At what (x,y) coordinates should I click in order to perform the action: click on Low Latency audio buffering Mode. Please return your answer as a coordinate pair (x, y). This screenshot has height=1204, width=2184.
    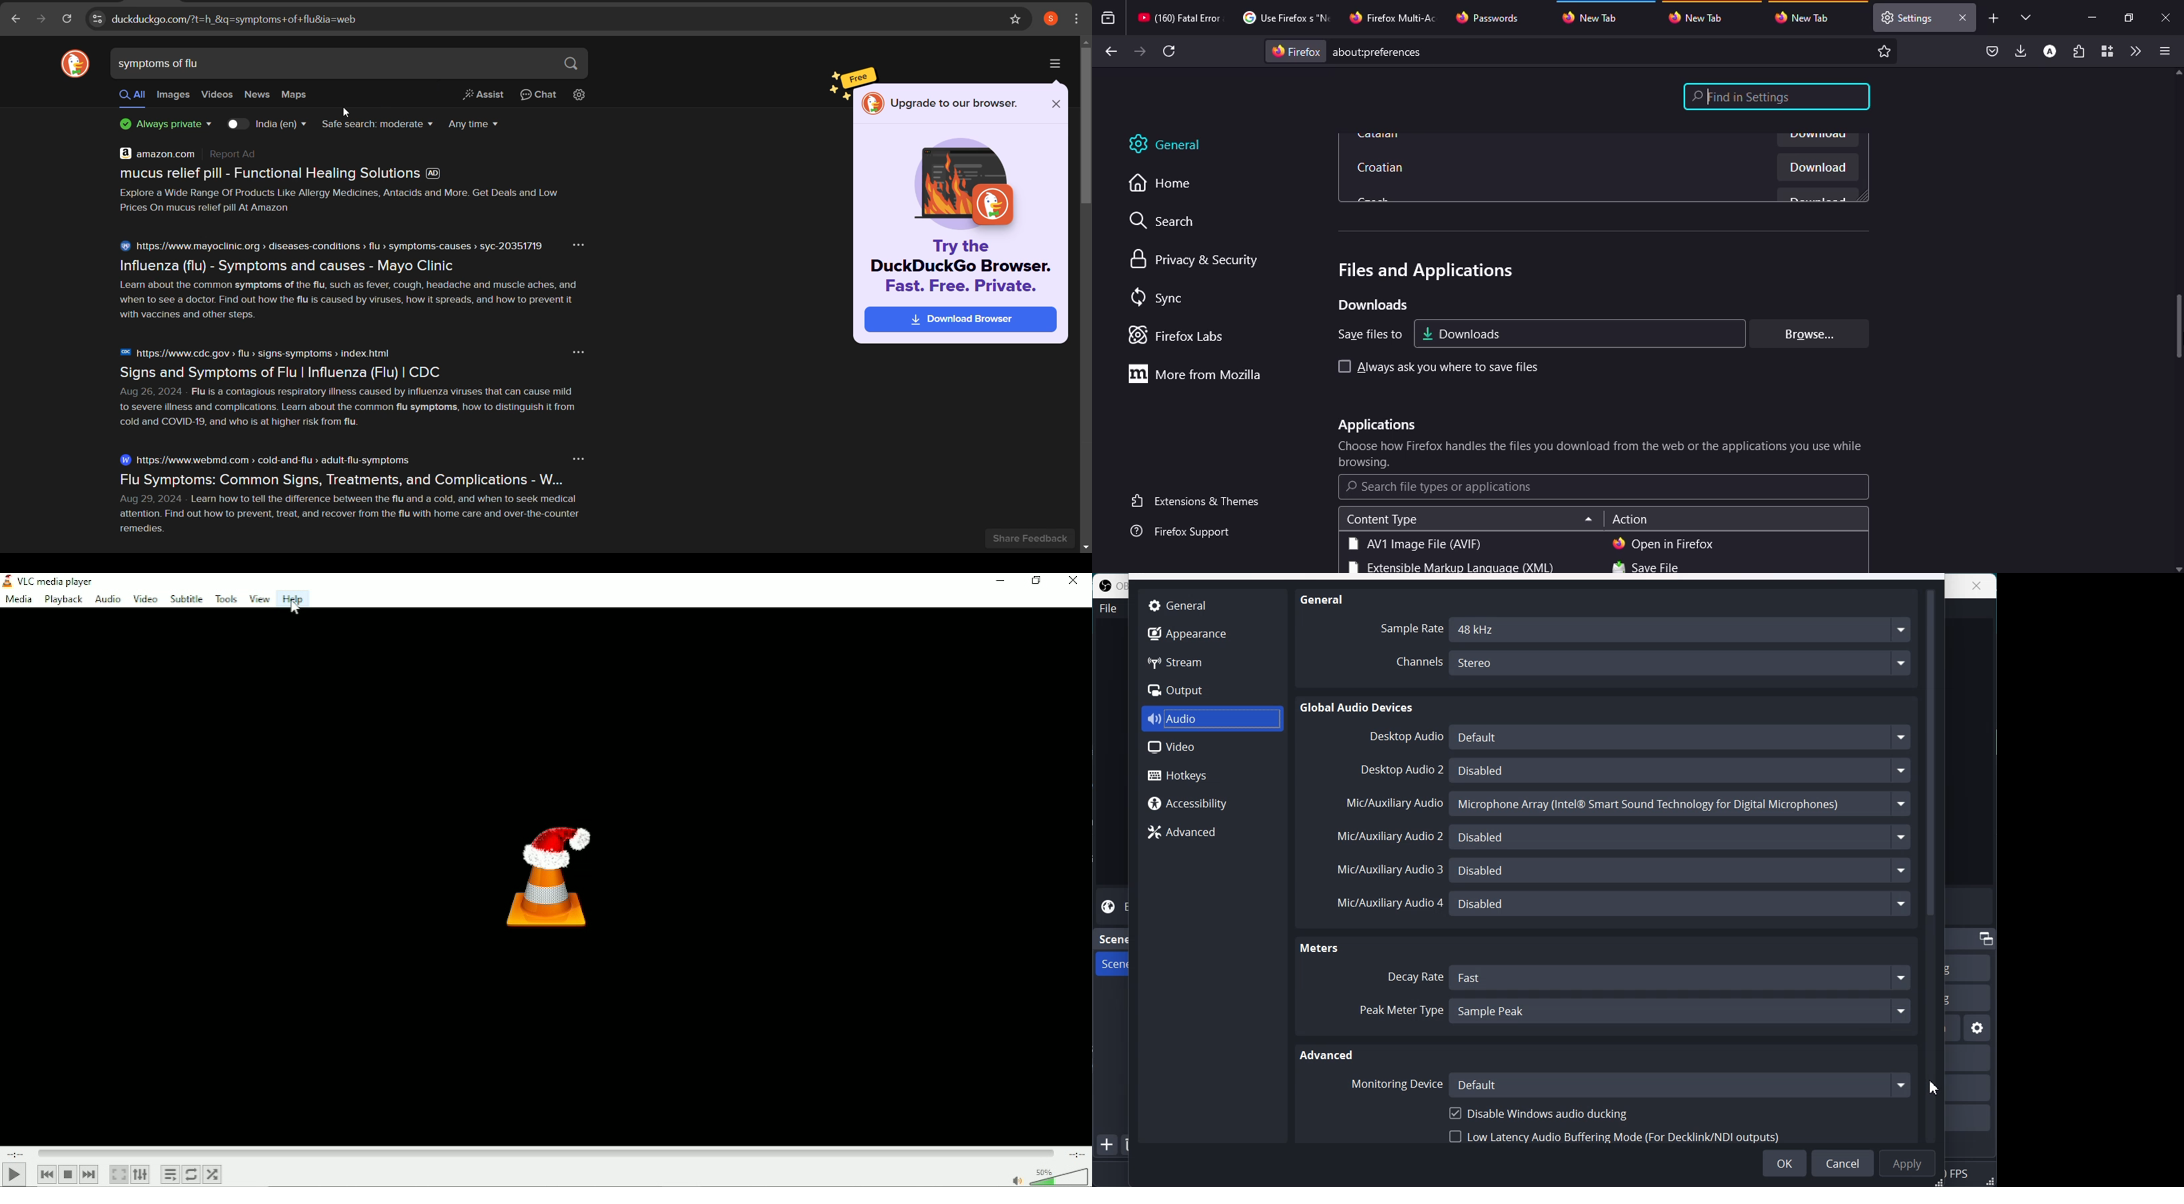
    Looking at the image, I should click on (1613, 1135).